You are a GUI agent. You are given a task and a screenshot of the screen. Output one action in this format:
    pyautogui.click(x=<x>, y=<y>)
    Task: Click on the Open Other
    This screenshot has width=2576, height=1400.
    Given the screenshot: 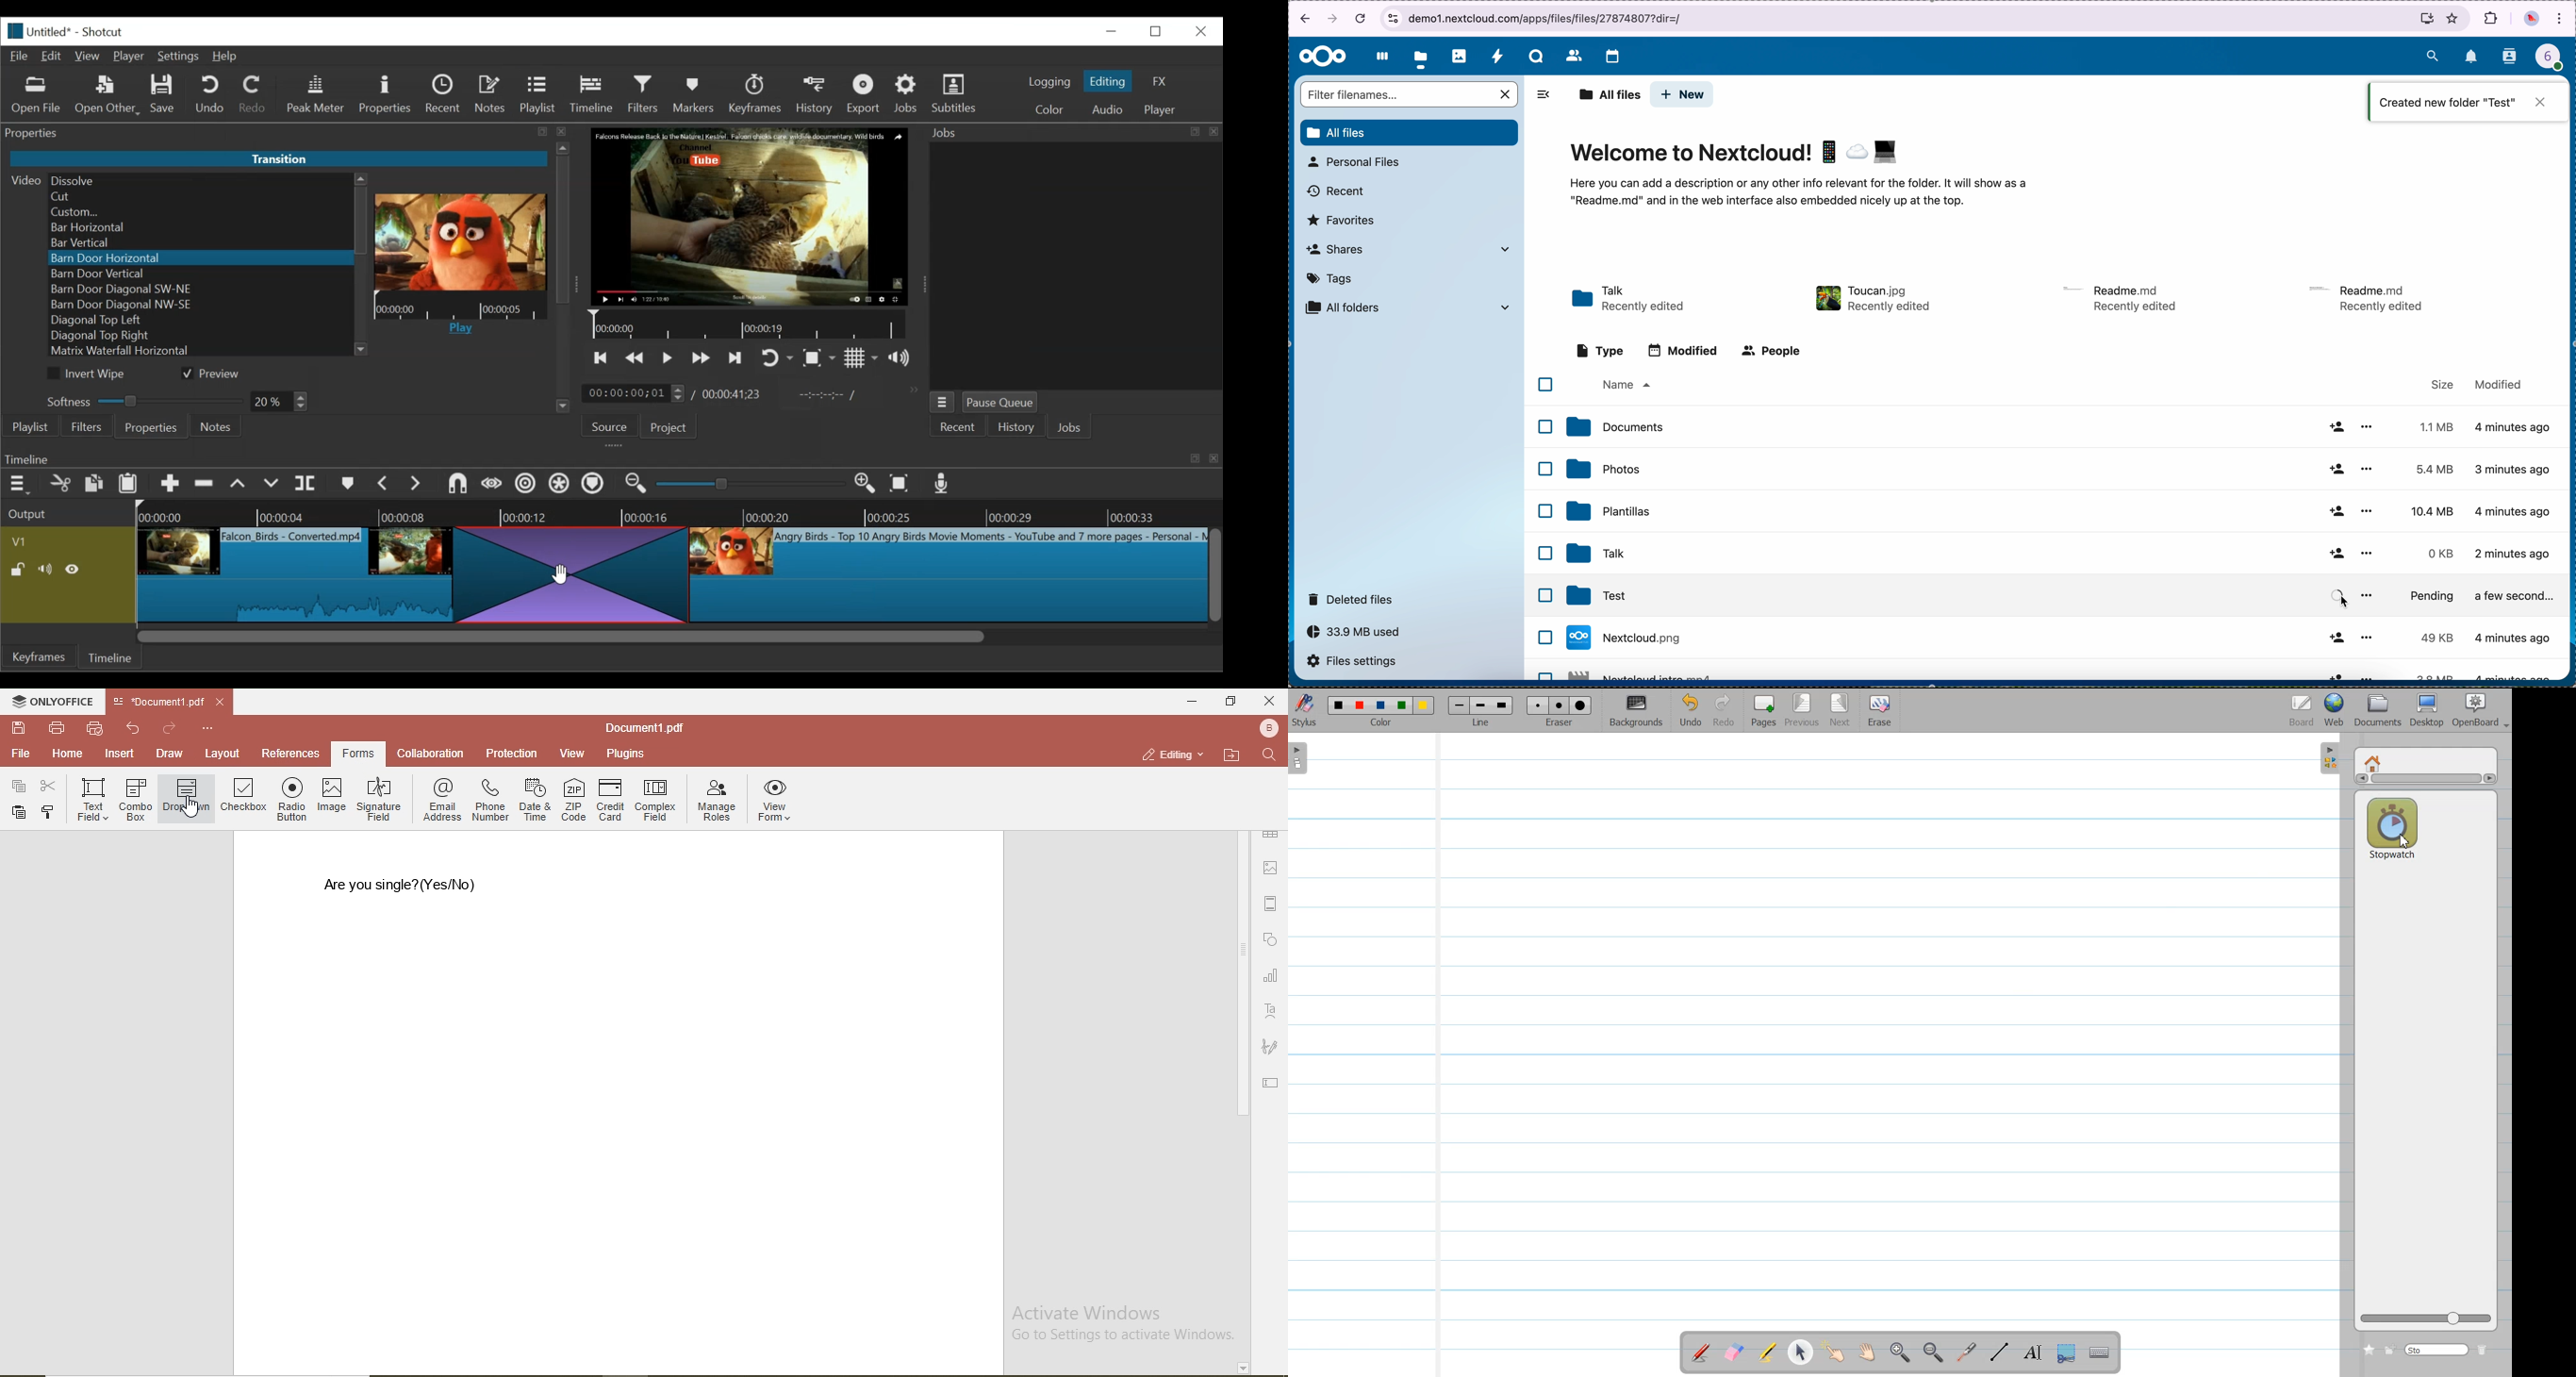 What is the action you would take?
    pyautogui.click(x=108, y=96)
    